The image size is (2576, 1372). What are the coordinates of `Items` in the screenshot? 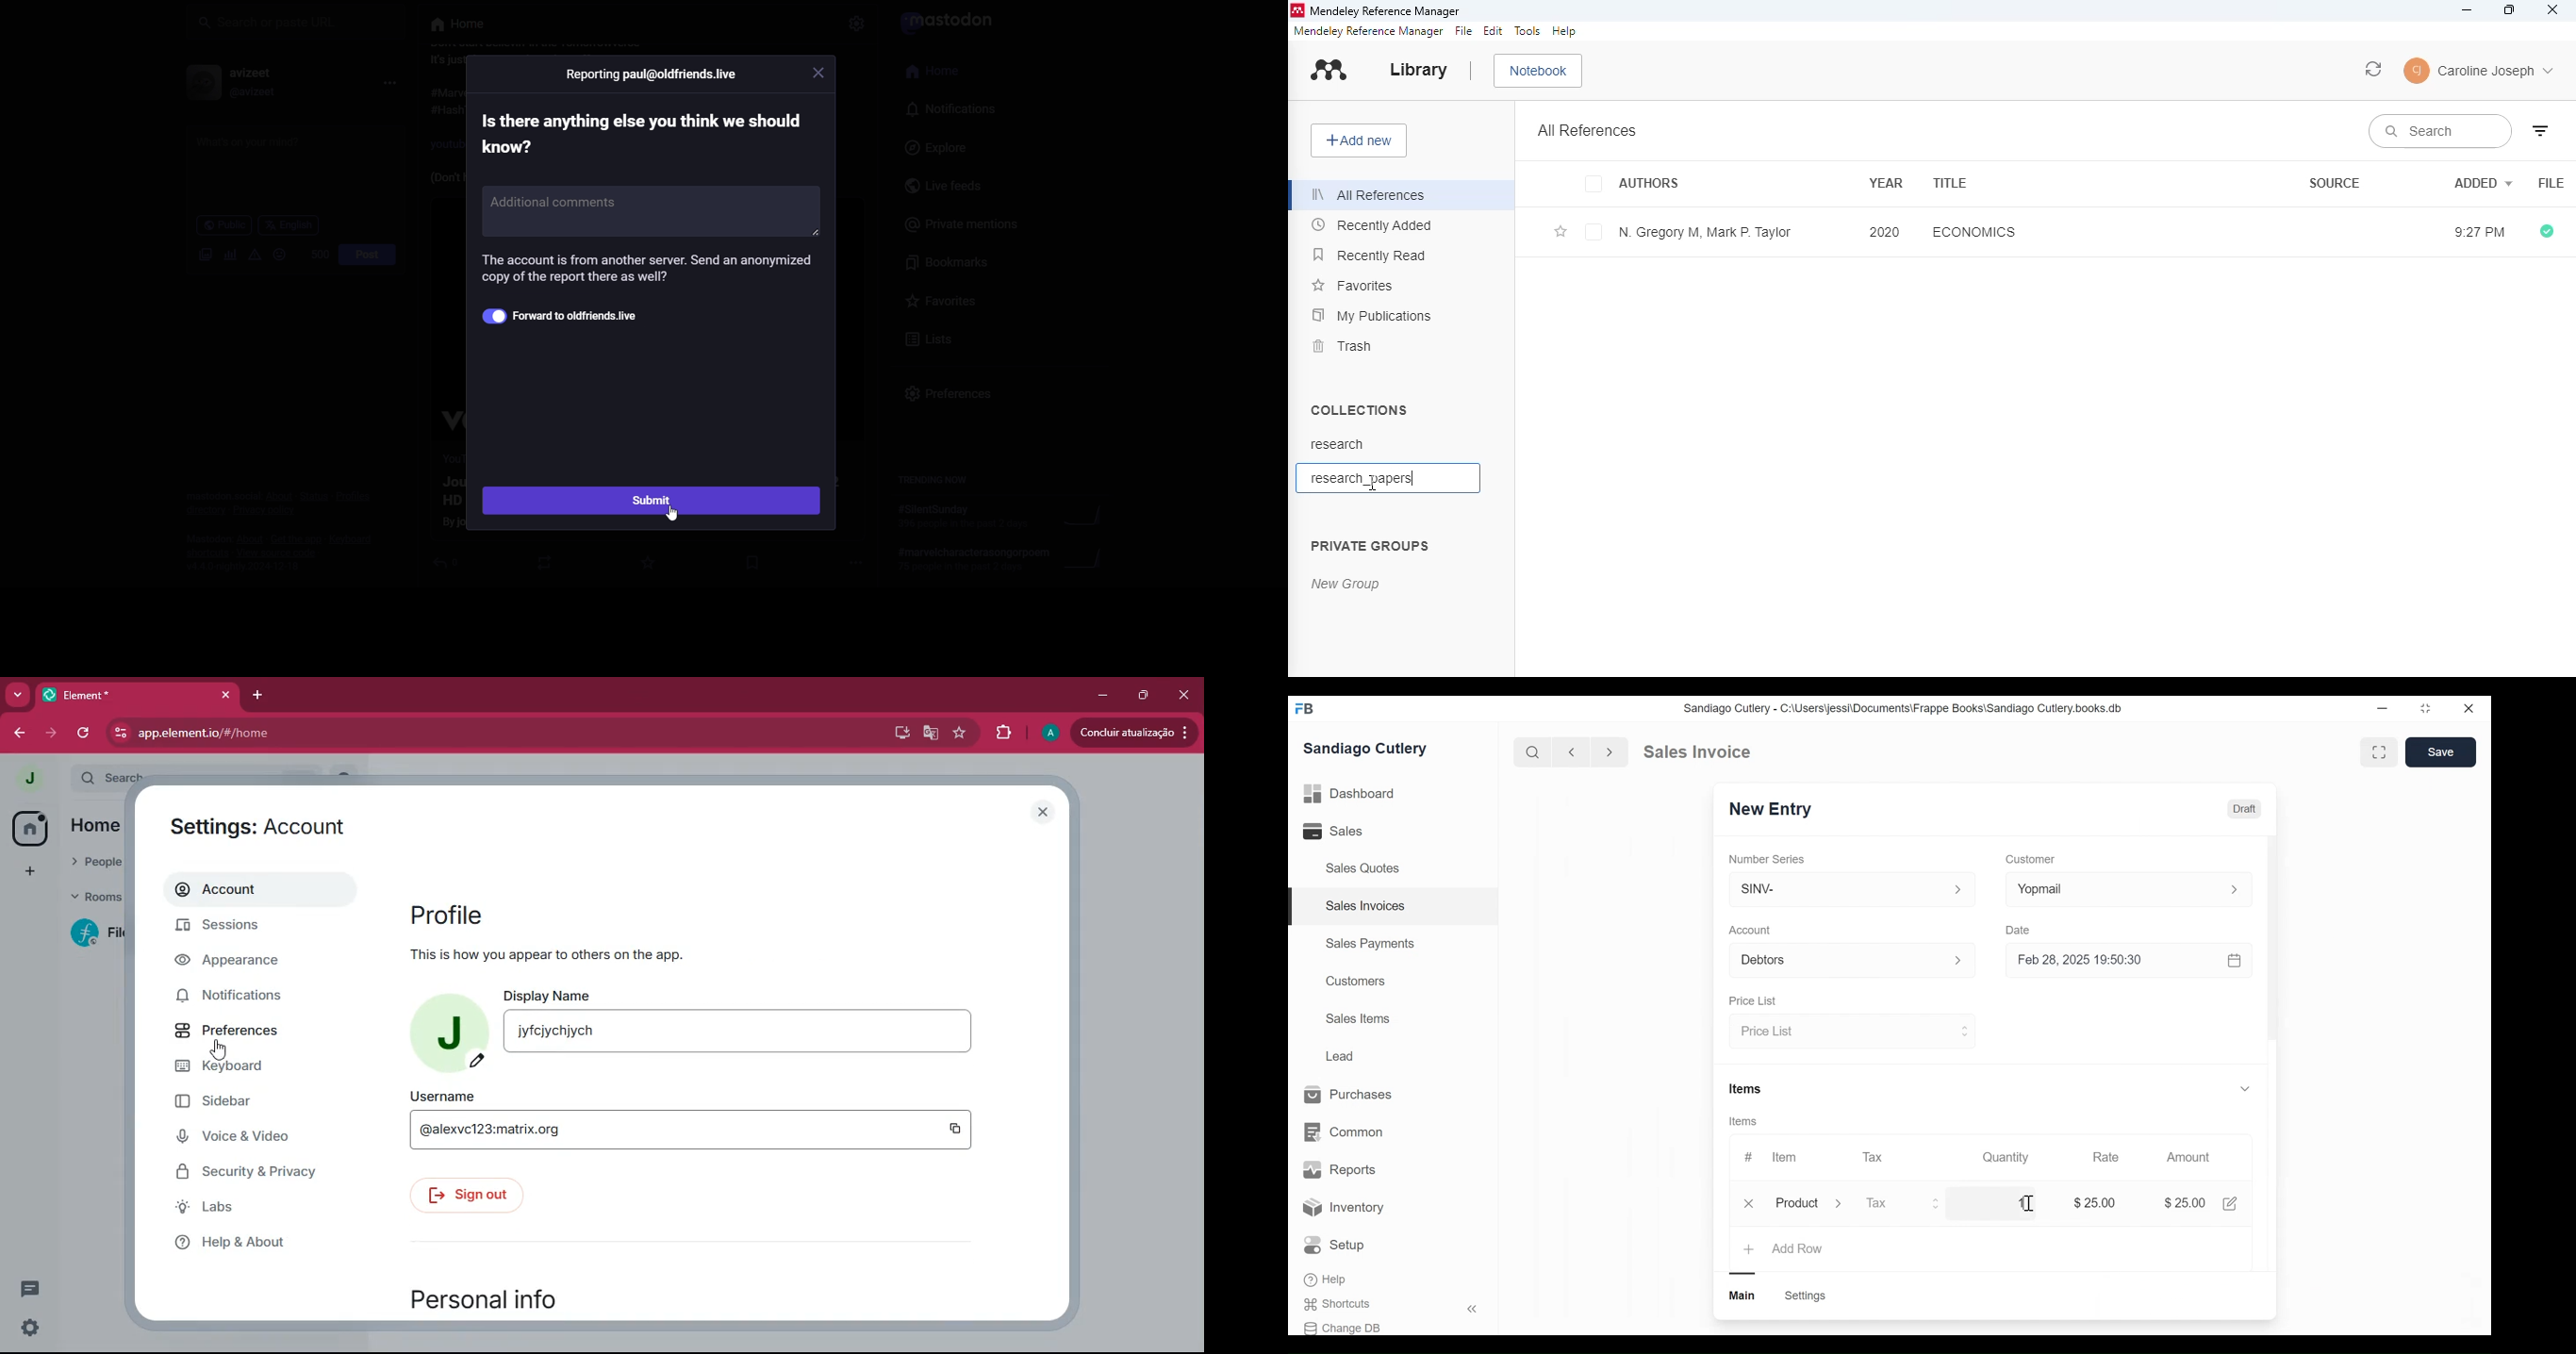 It's located at (1744, 1121).